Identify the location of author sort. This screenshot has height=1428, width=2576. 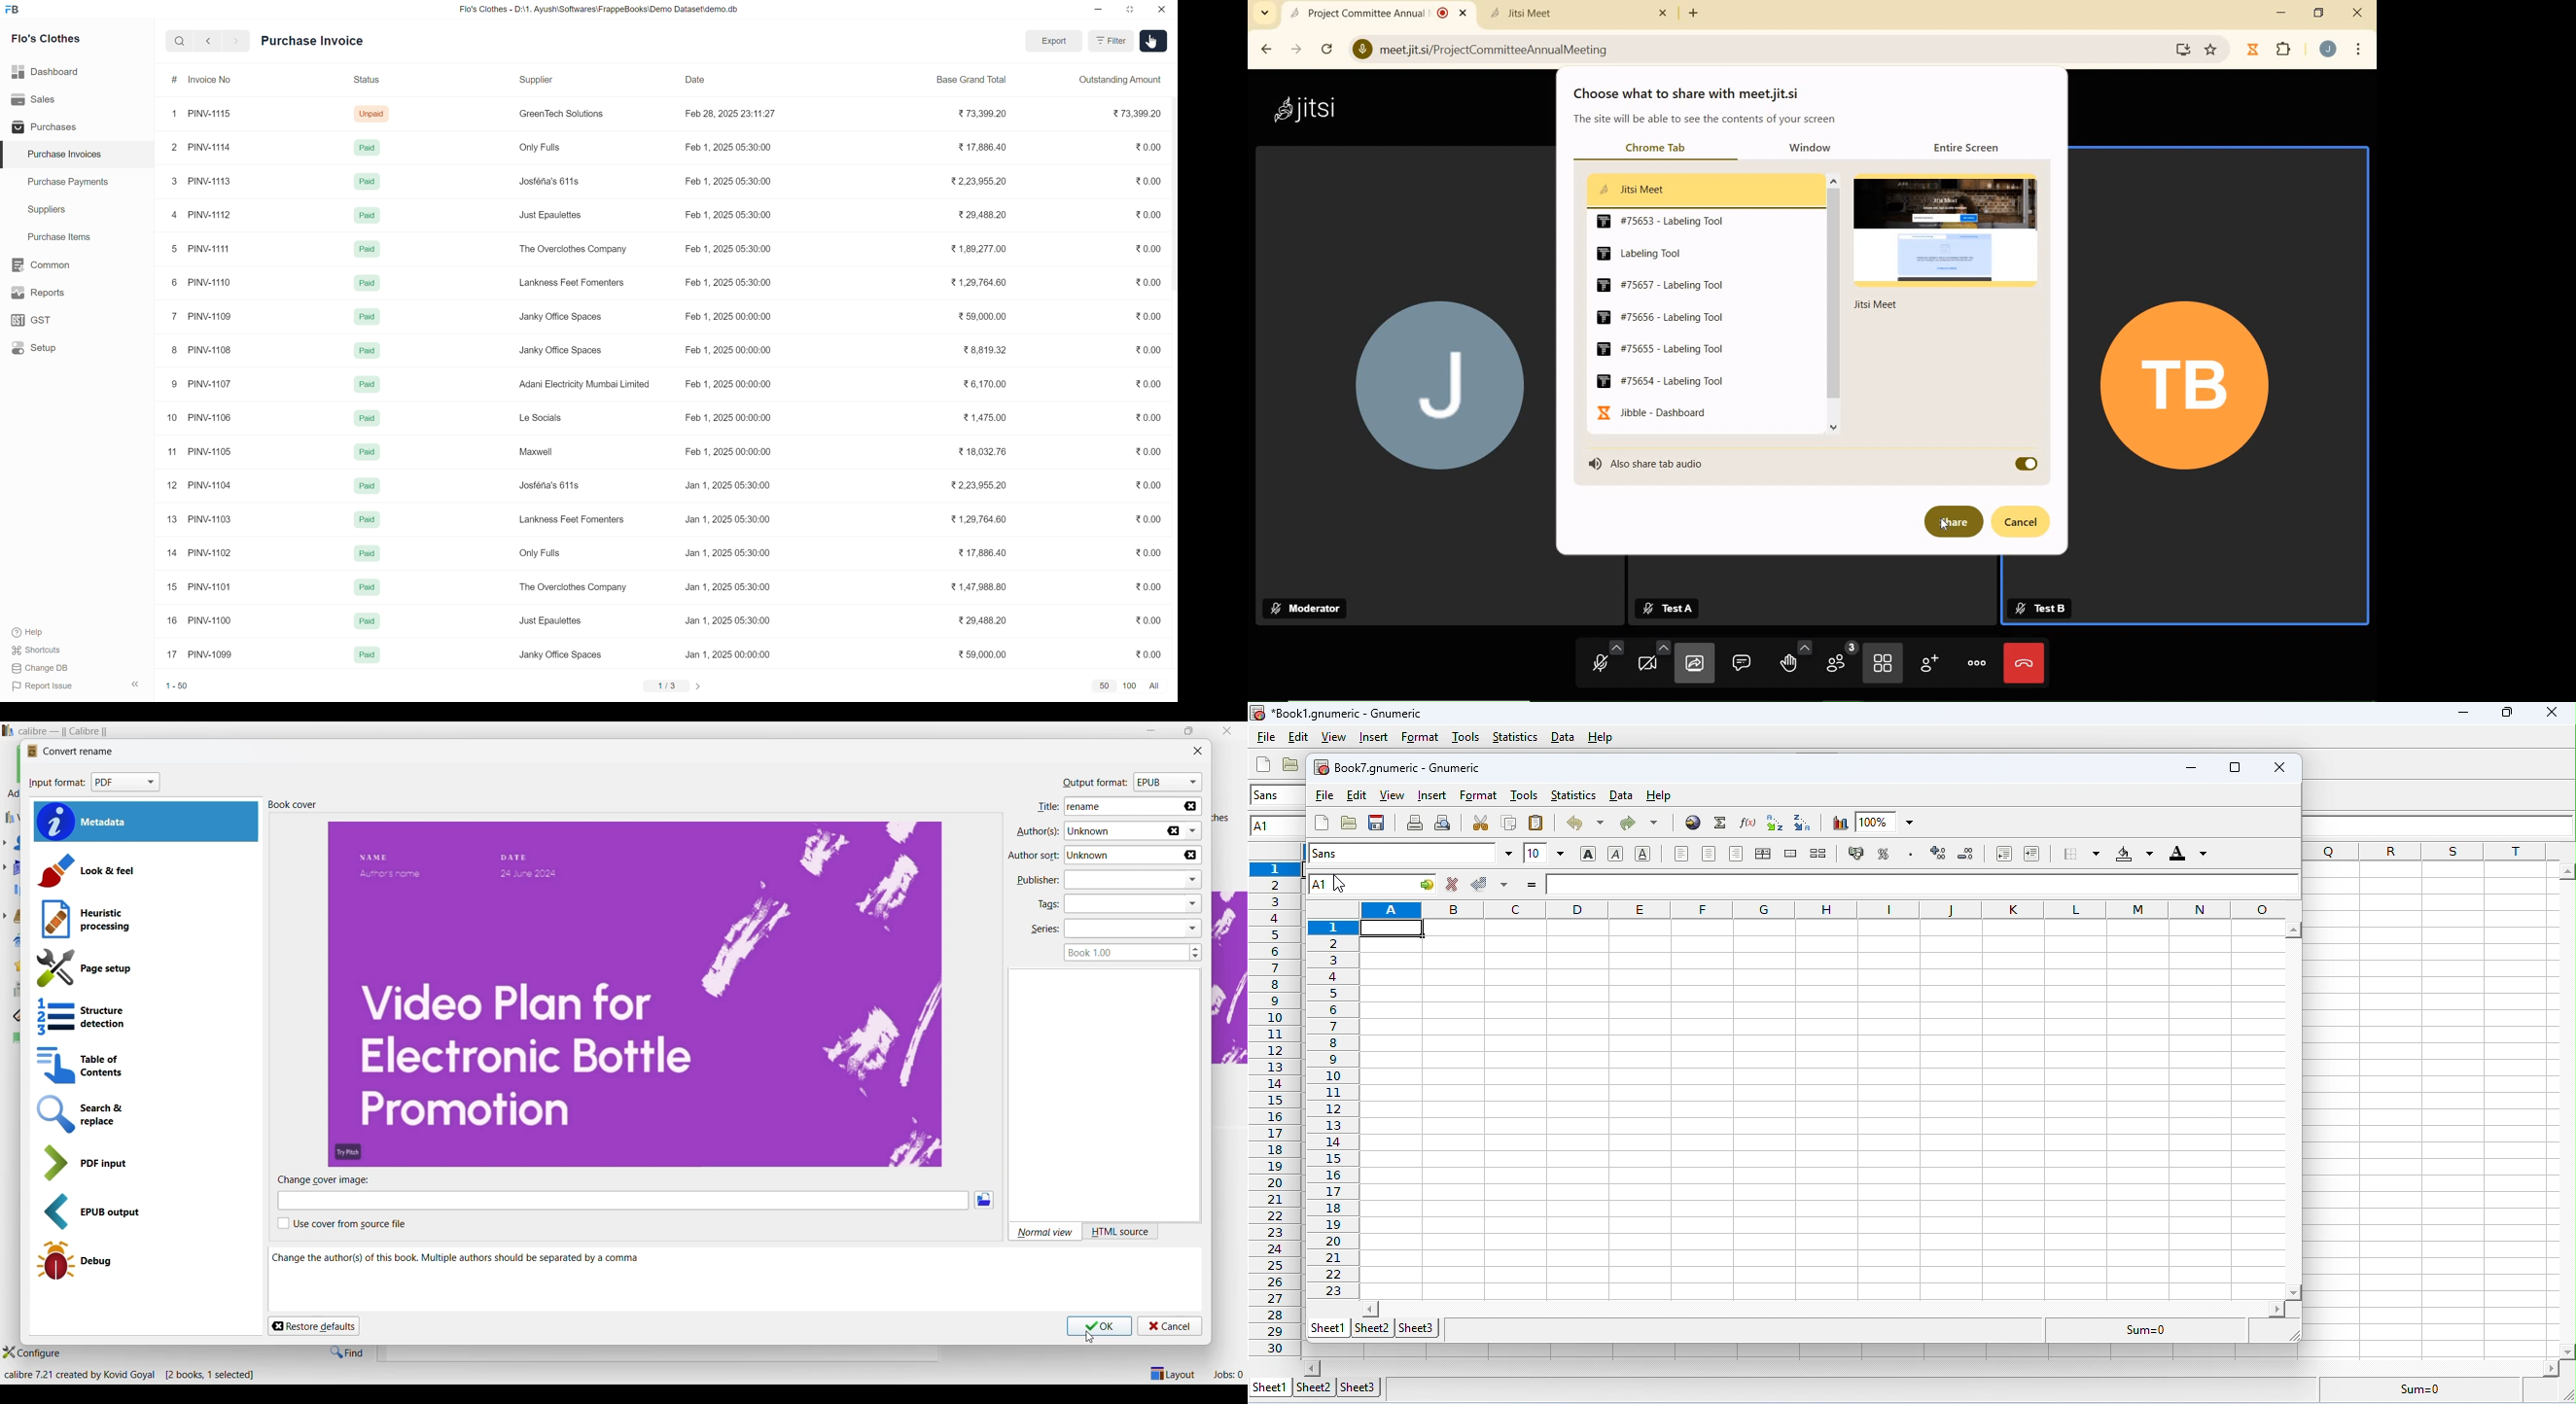
(1034, 857).